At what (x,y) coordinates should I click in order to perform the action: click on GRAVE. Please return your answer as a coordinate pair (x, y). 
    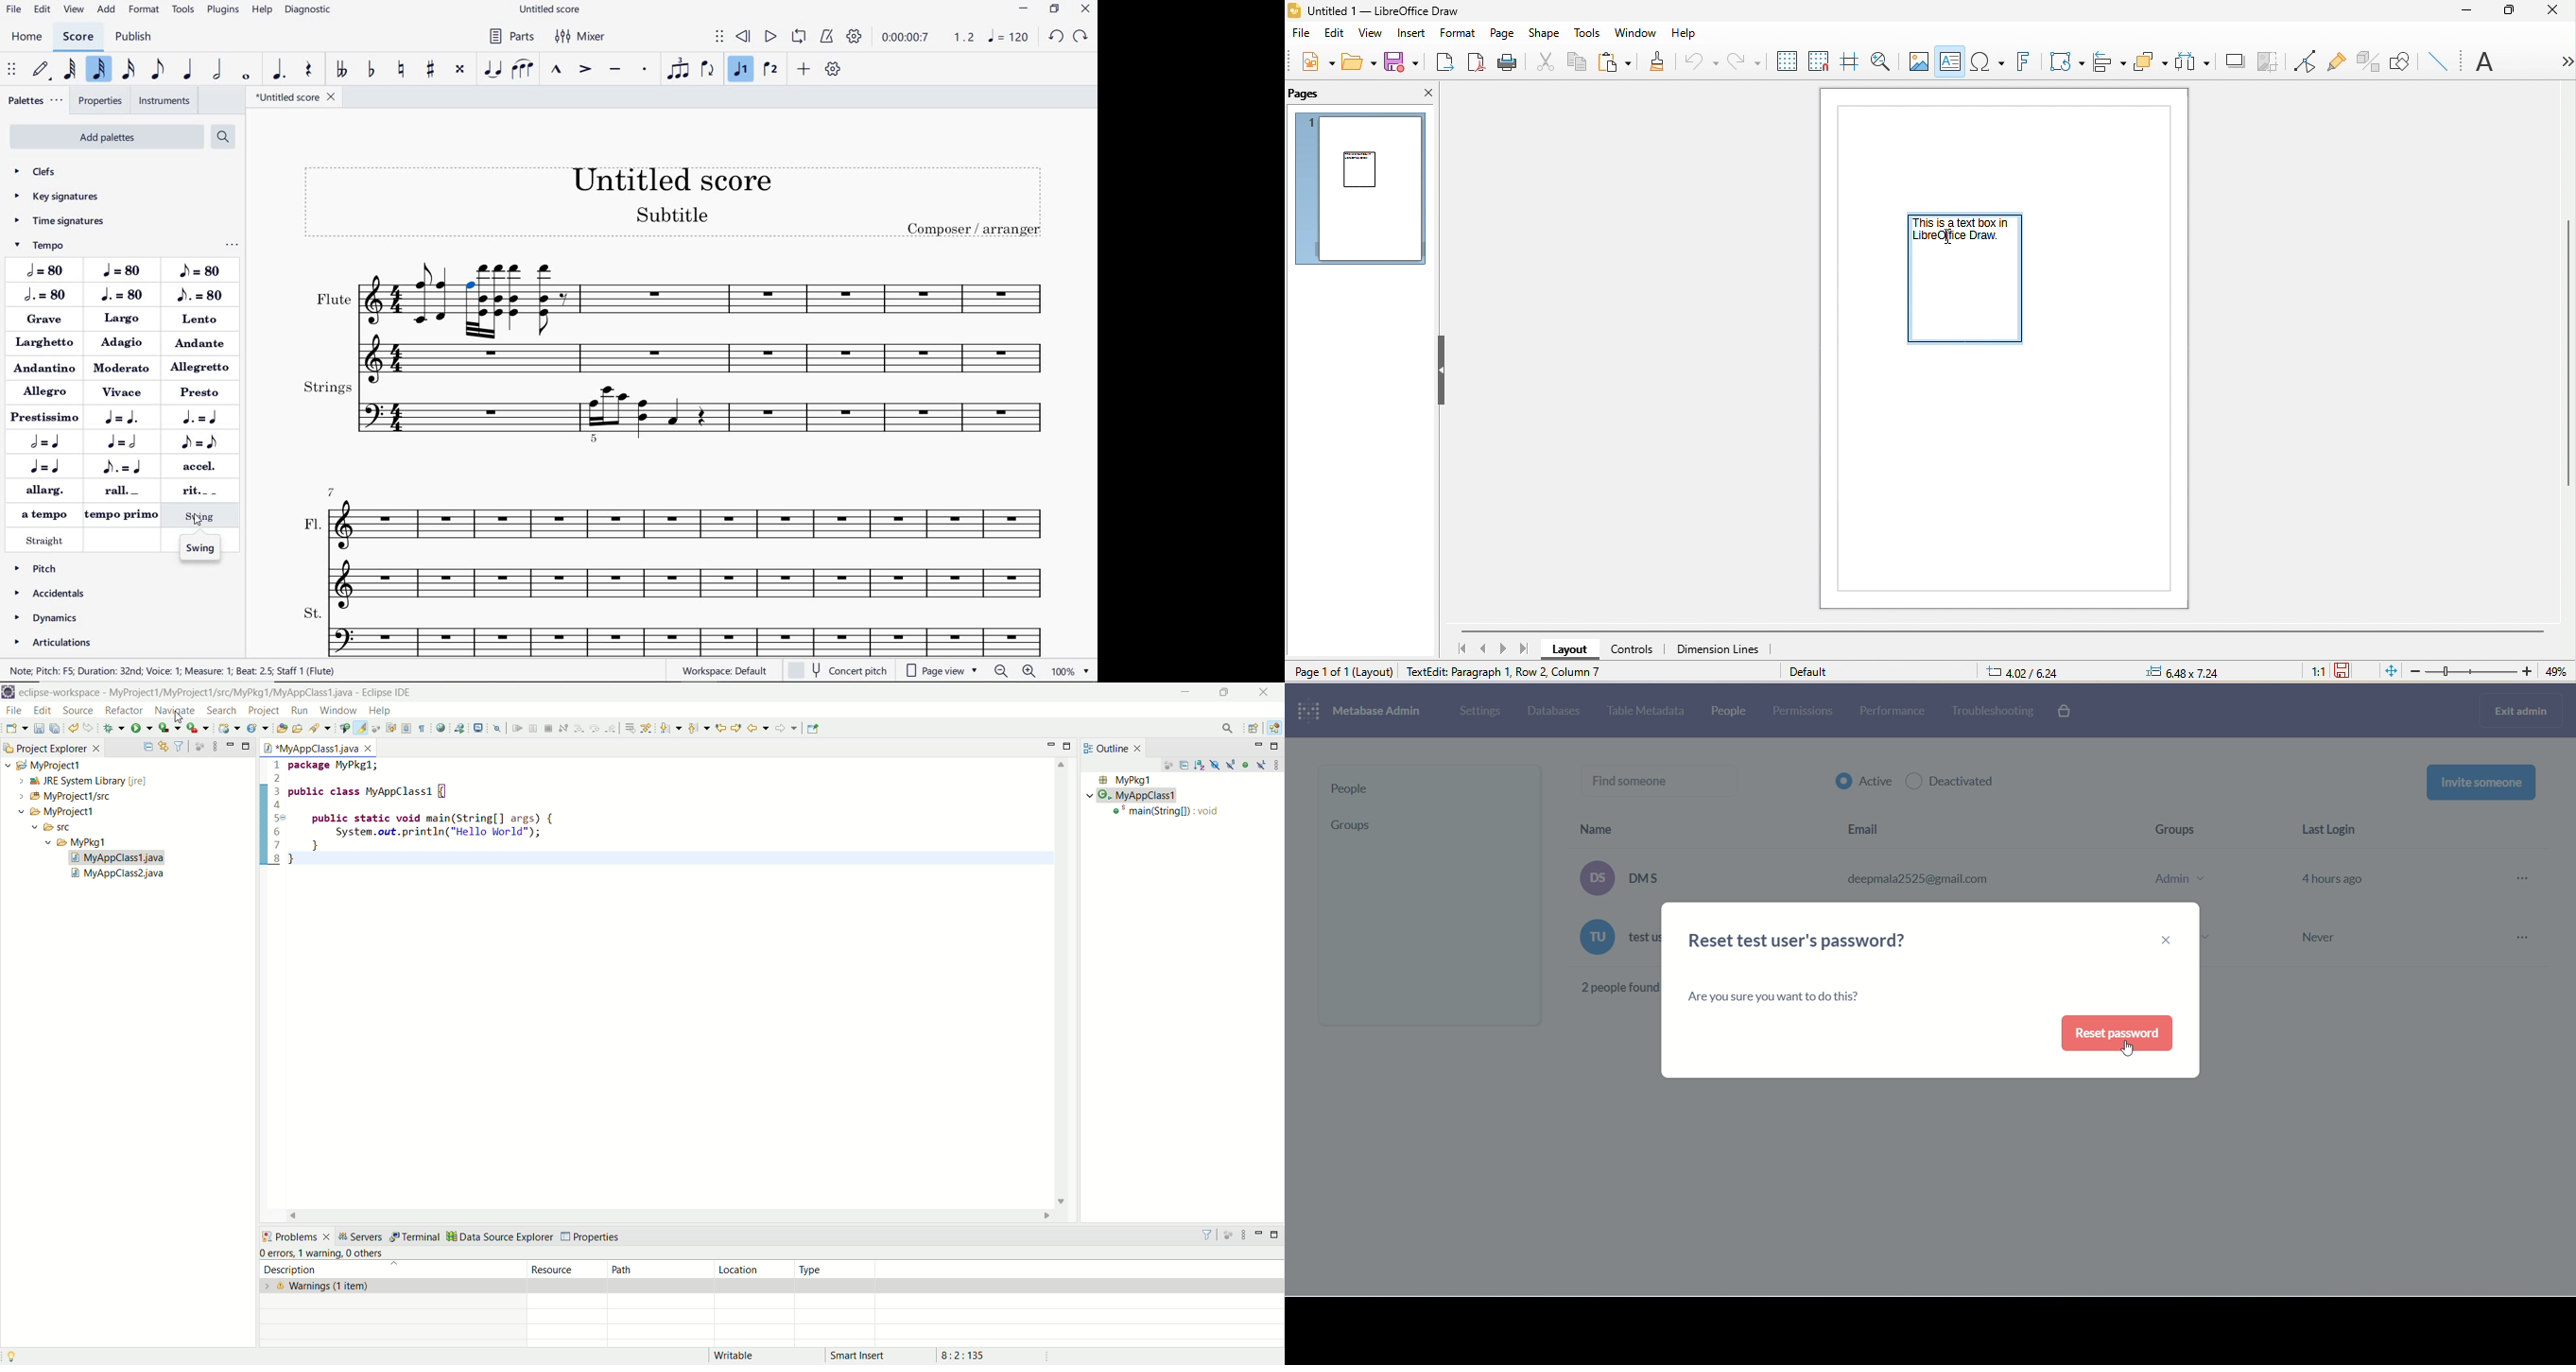
    Looking at the image, I should click on (49, 322).